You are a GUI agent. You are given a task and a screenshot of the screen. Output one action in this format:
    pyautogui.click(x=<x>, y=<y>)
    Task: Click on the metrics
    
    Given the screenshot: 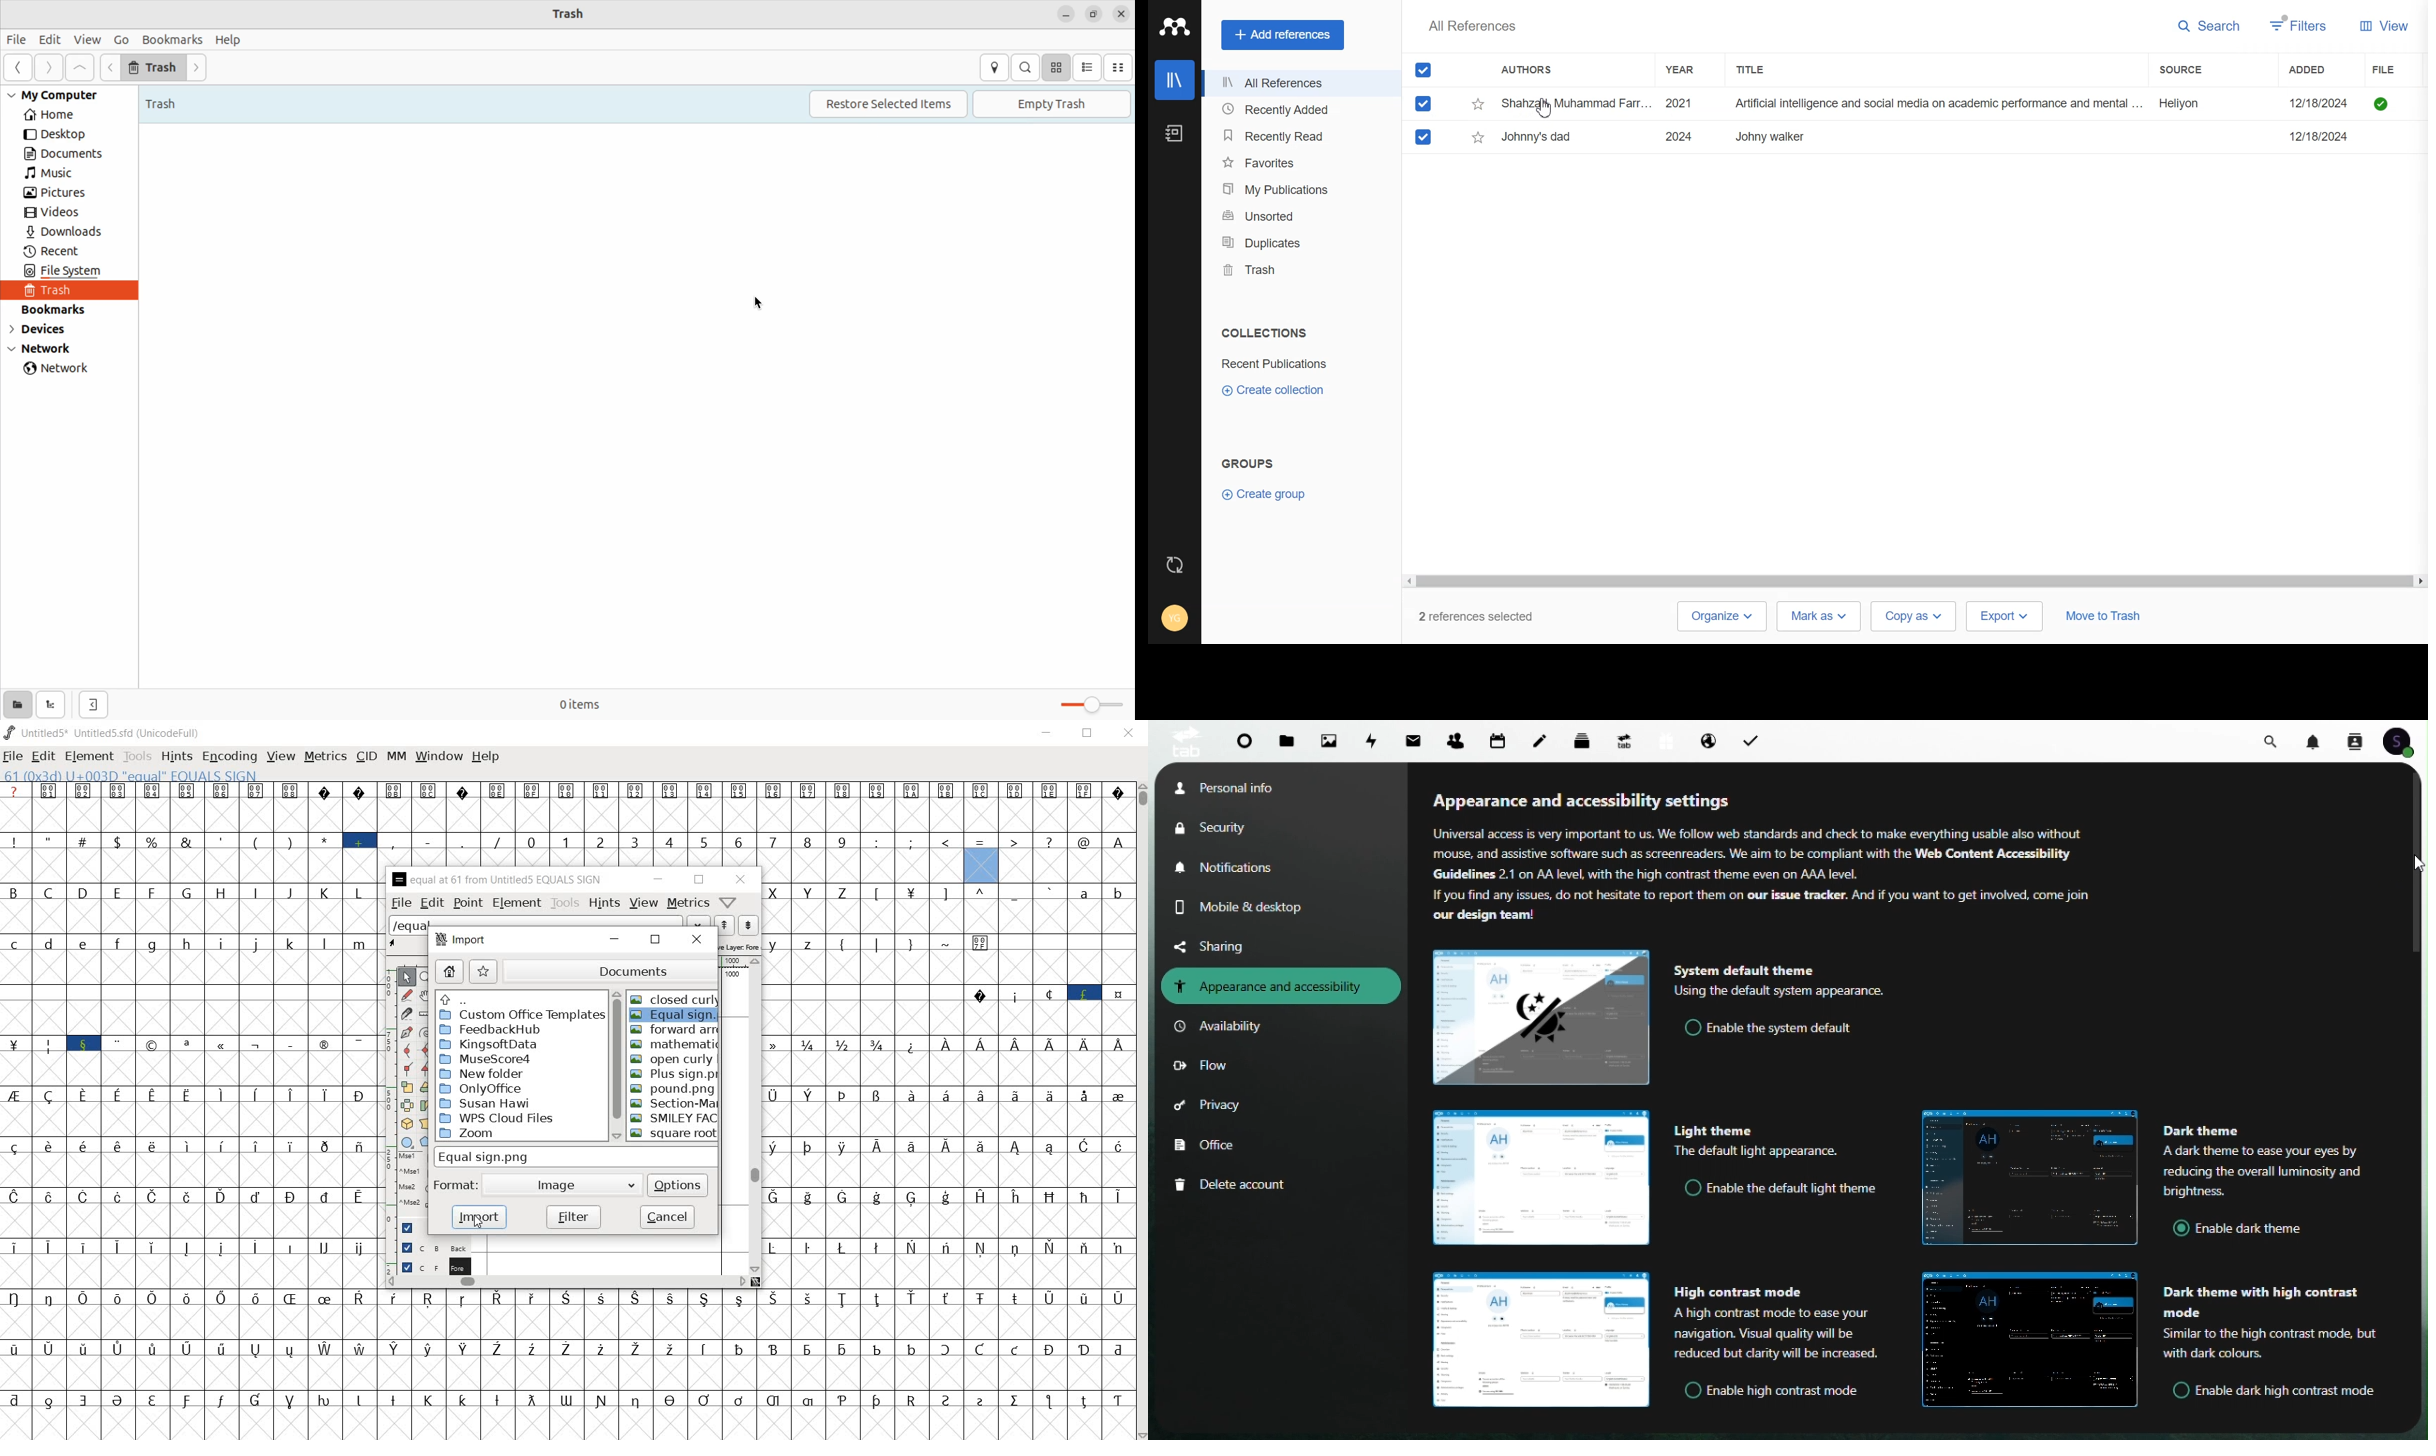 What is the action you would take?
    pyautogui.click(x=325, y=757)
    